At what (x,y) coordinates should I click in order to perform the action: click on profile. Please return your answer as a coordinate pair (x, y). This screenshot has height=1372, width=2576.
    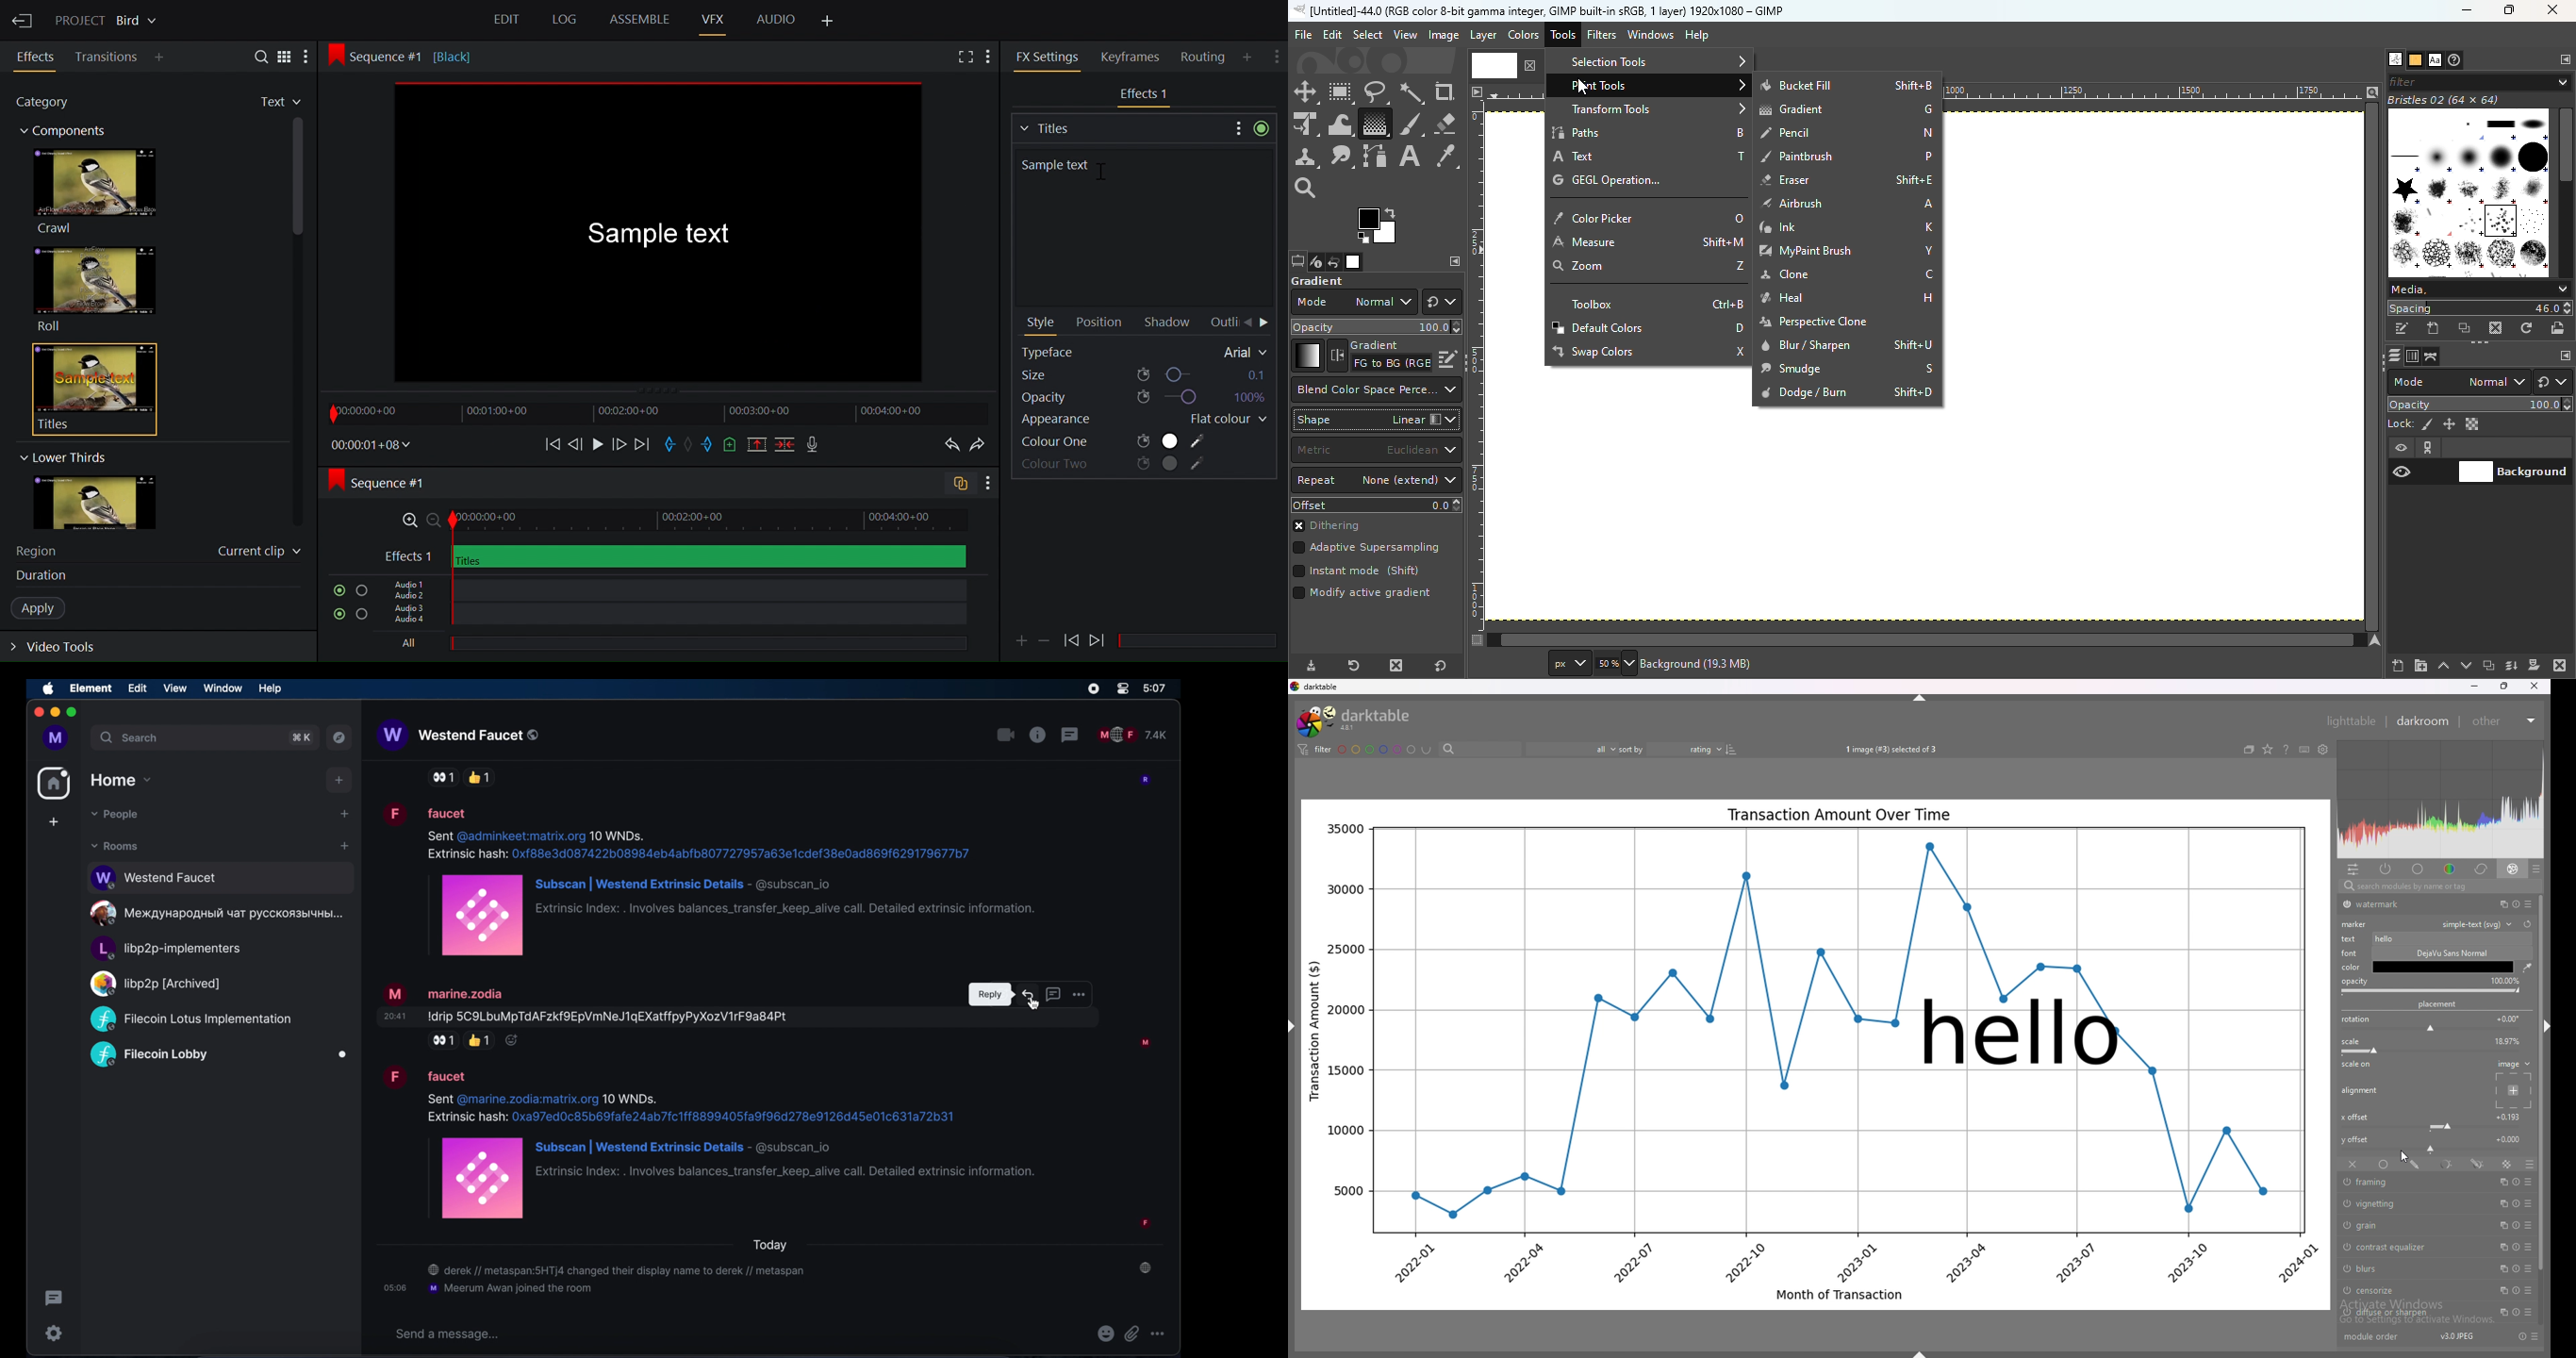
    Looking at the image, I should click on (55, 737).